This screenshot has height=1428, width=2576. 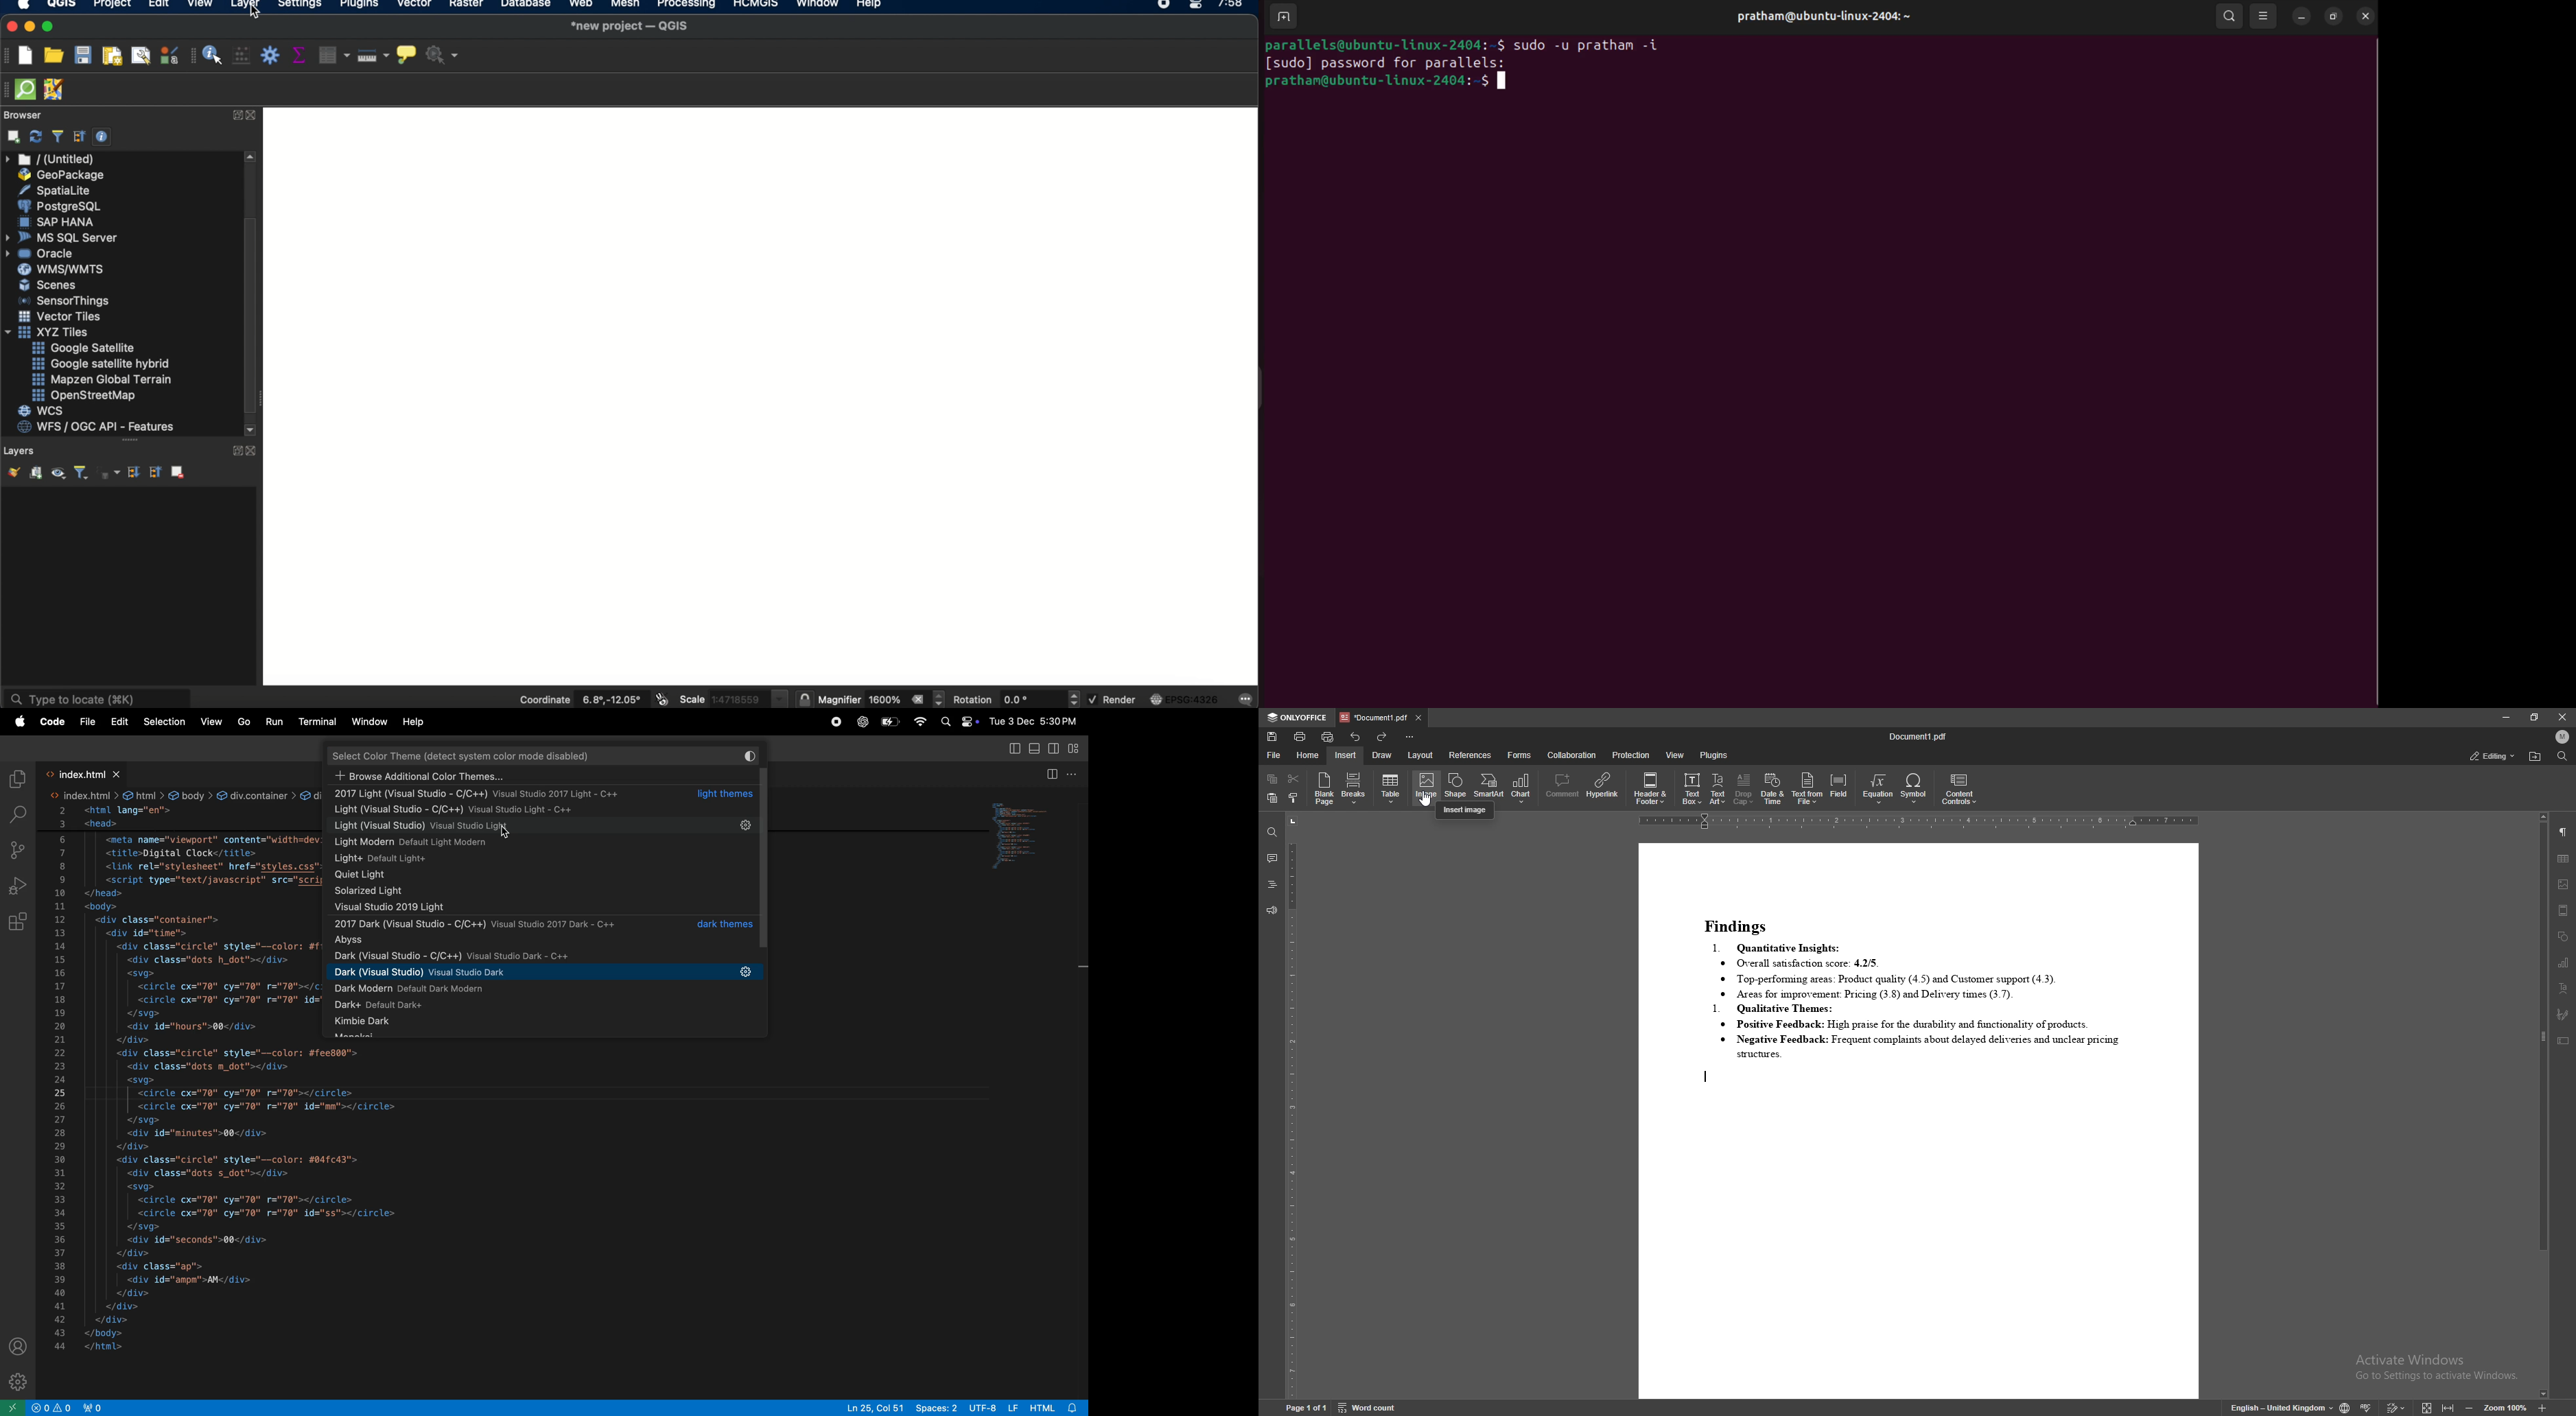 I want to click on search, so click(x=18, y=813).